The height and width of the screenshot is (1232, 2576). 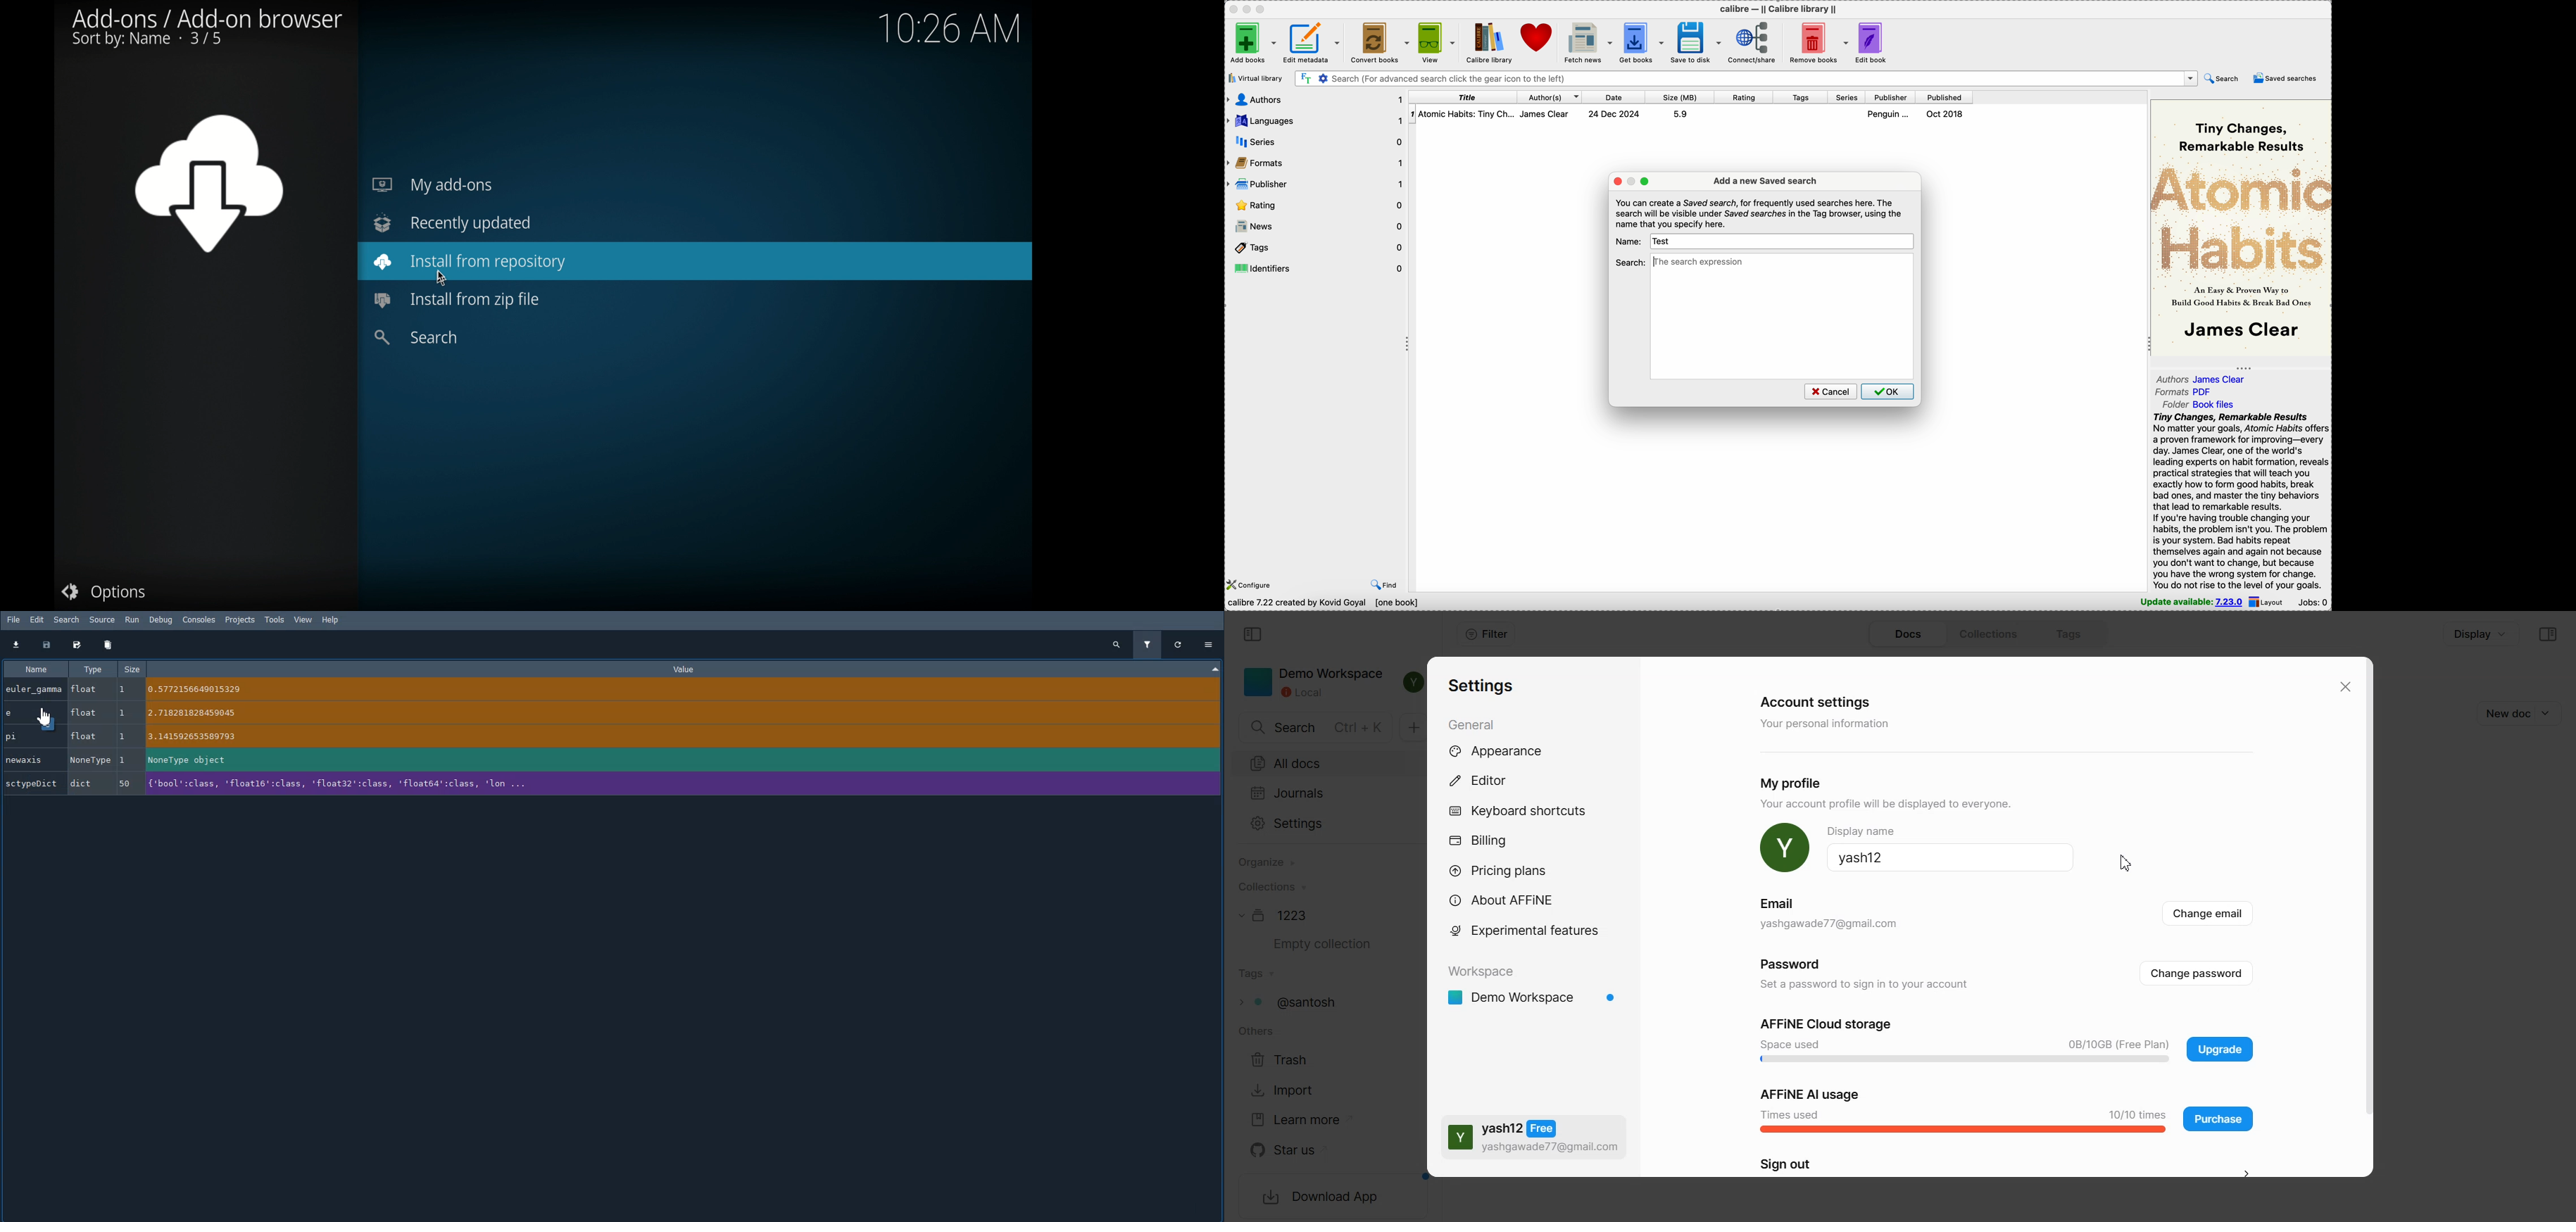 I want to click on Purchase application, so click(x=2218, y=1118).